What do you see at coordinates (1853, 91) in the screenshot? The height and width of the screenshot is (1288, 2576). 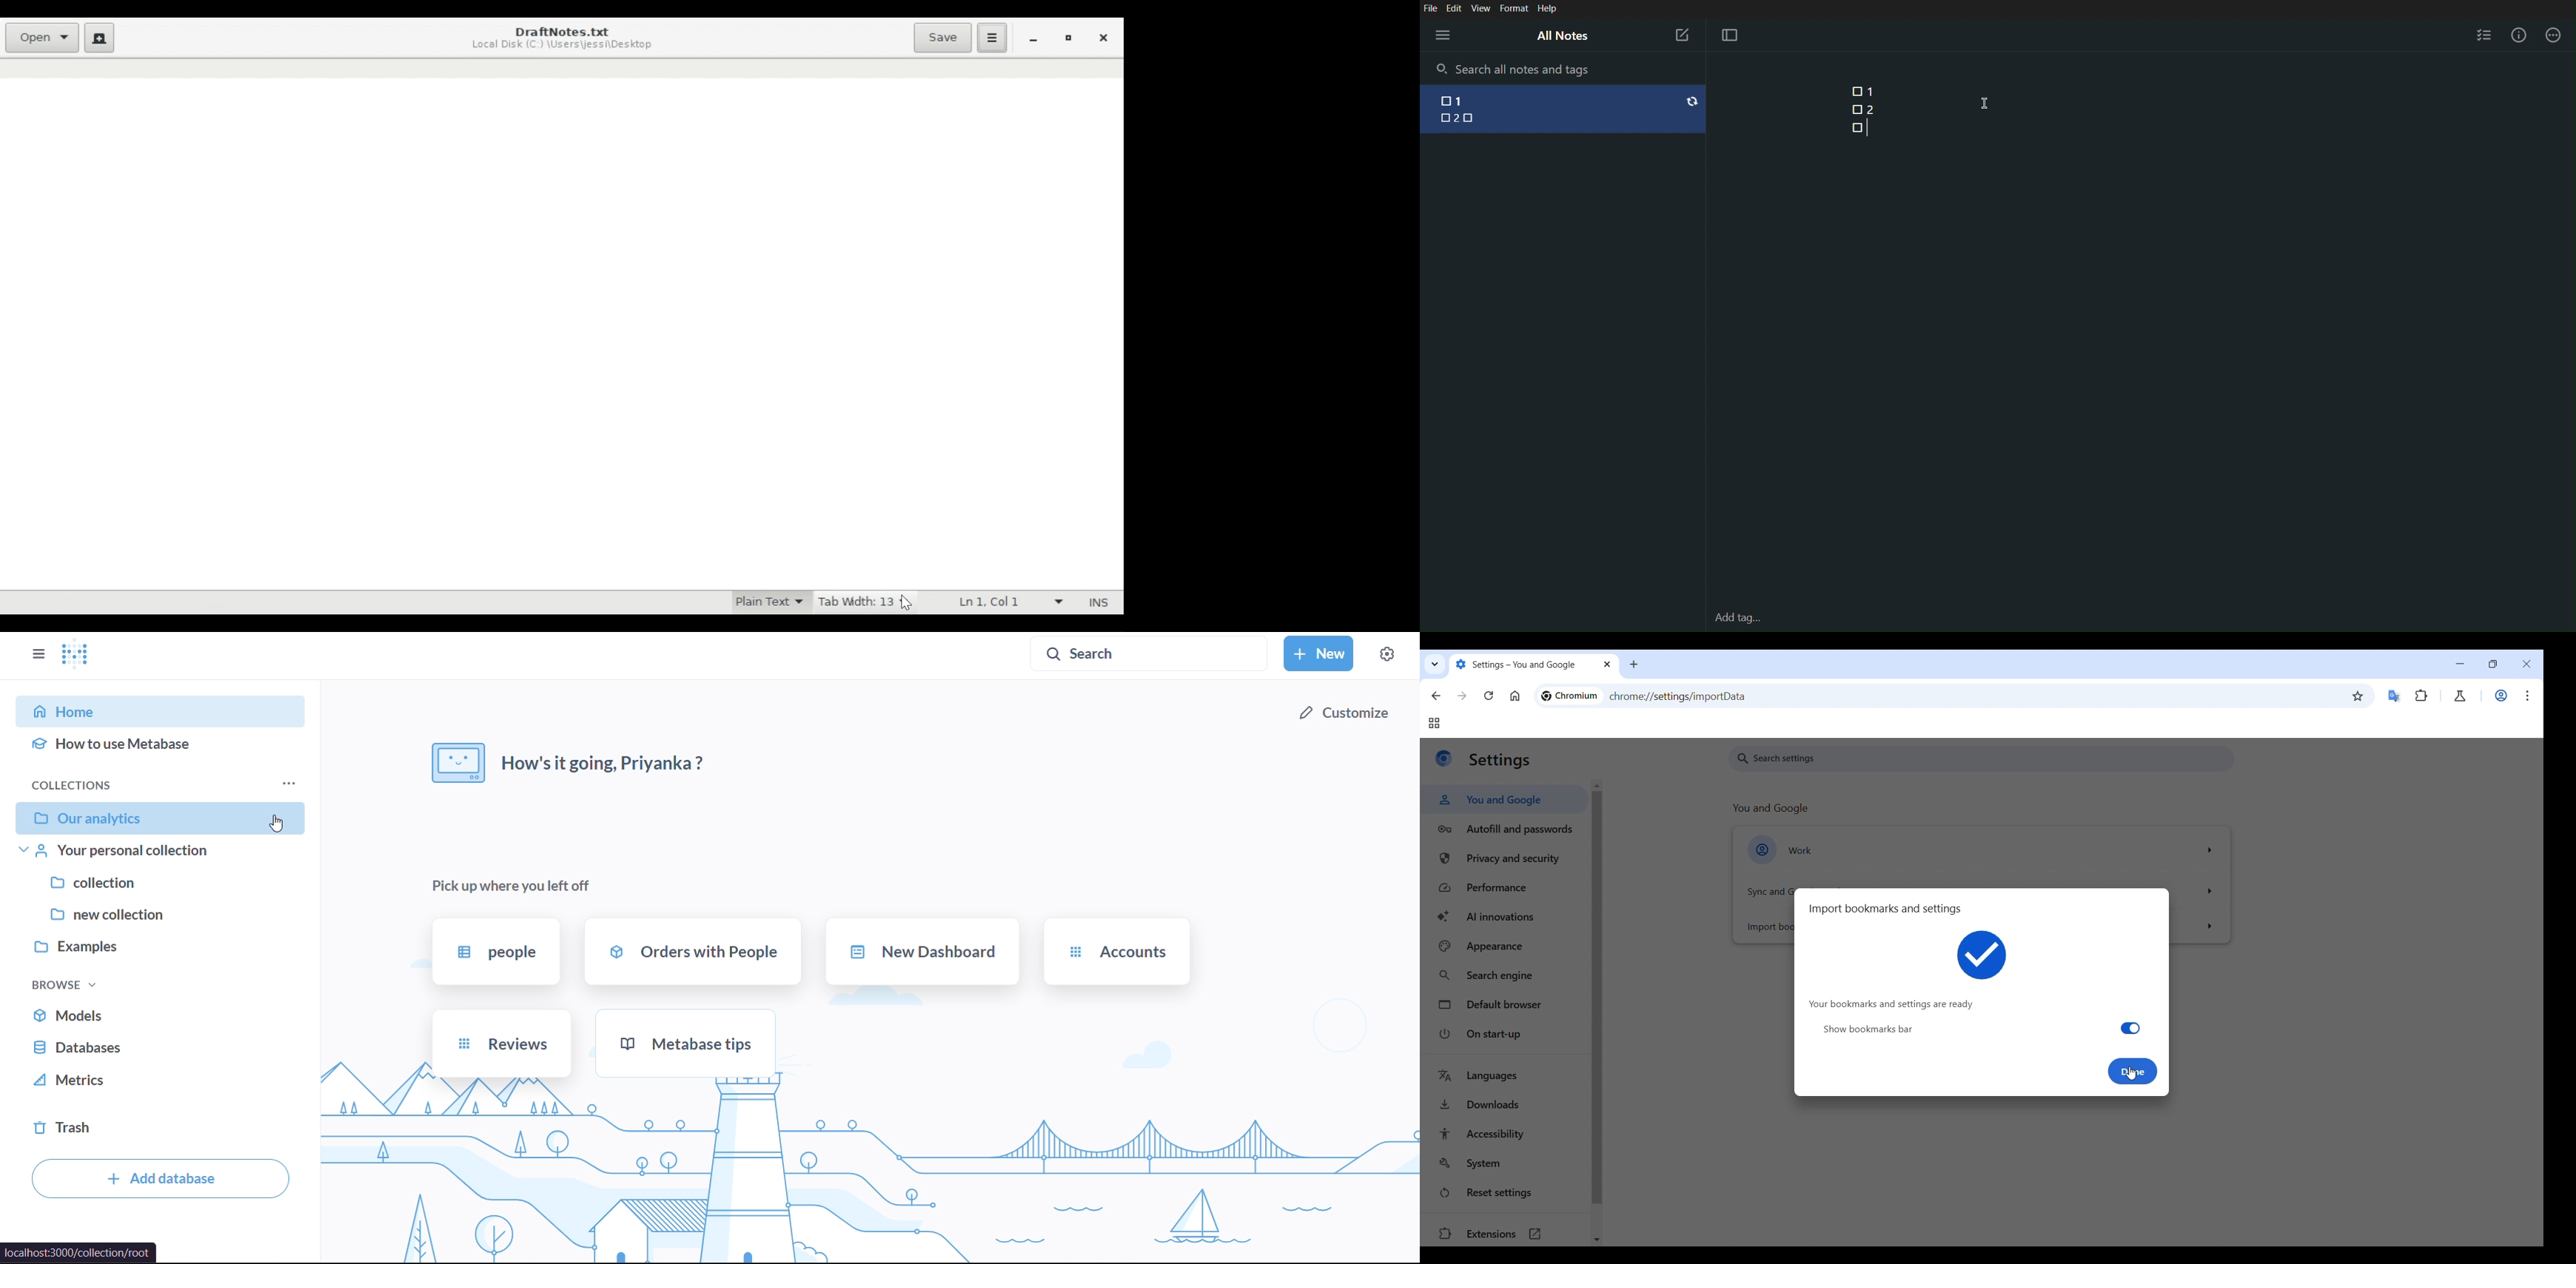 I see `Checkpoint` at bounding box center [1853, 91].